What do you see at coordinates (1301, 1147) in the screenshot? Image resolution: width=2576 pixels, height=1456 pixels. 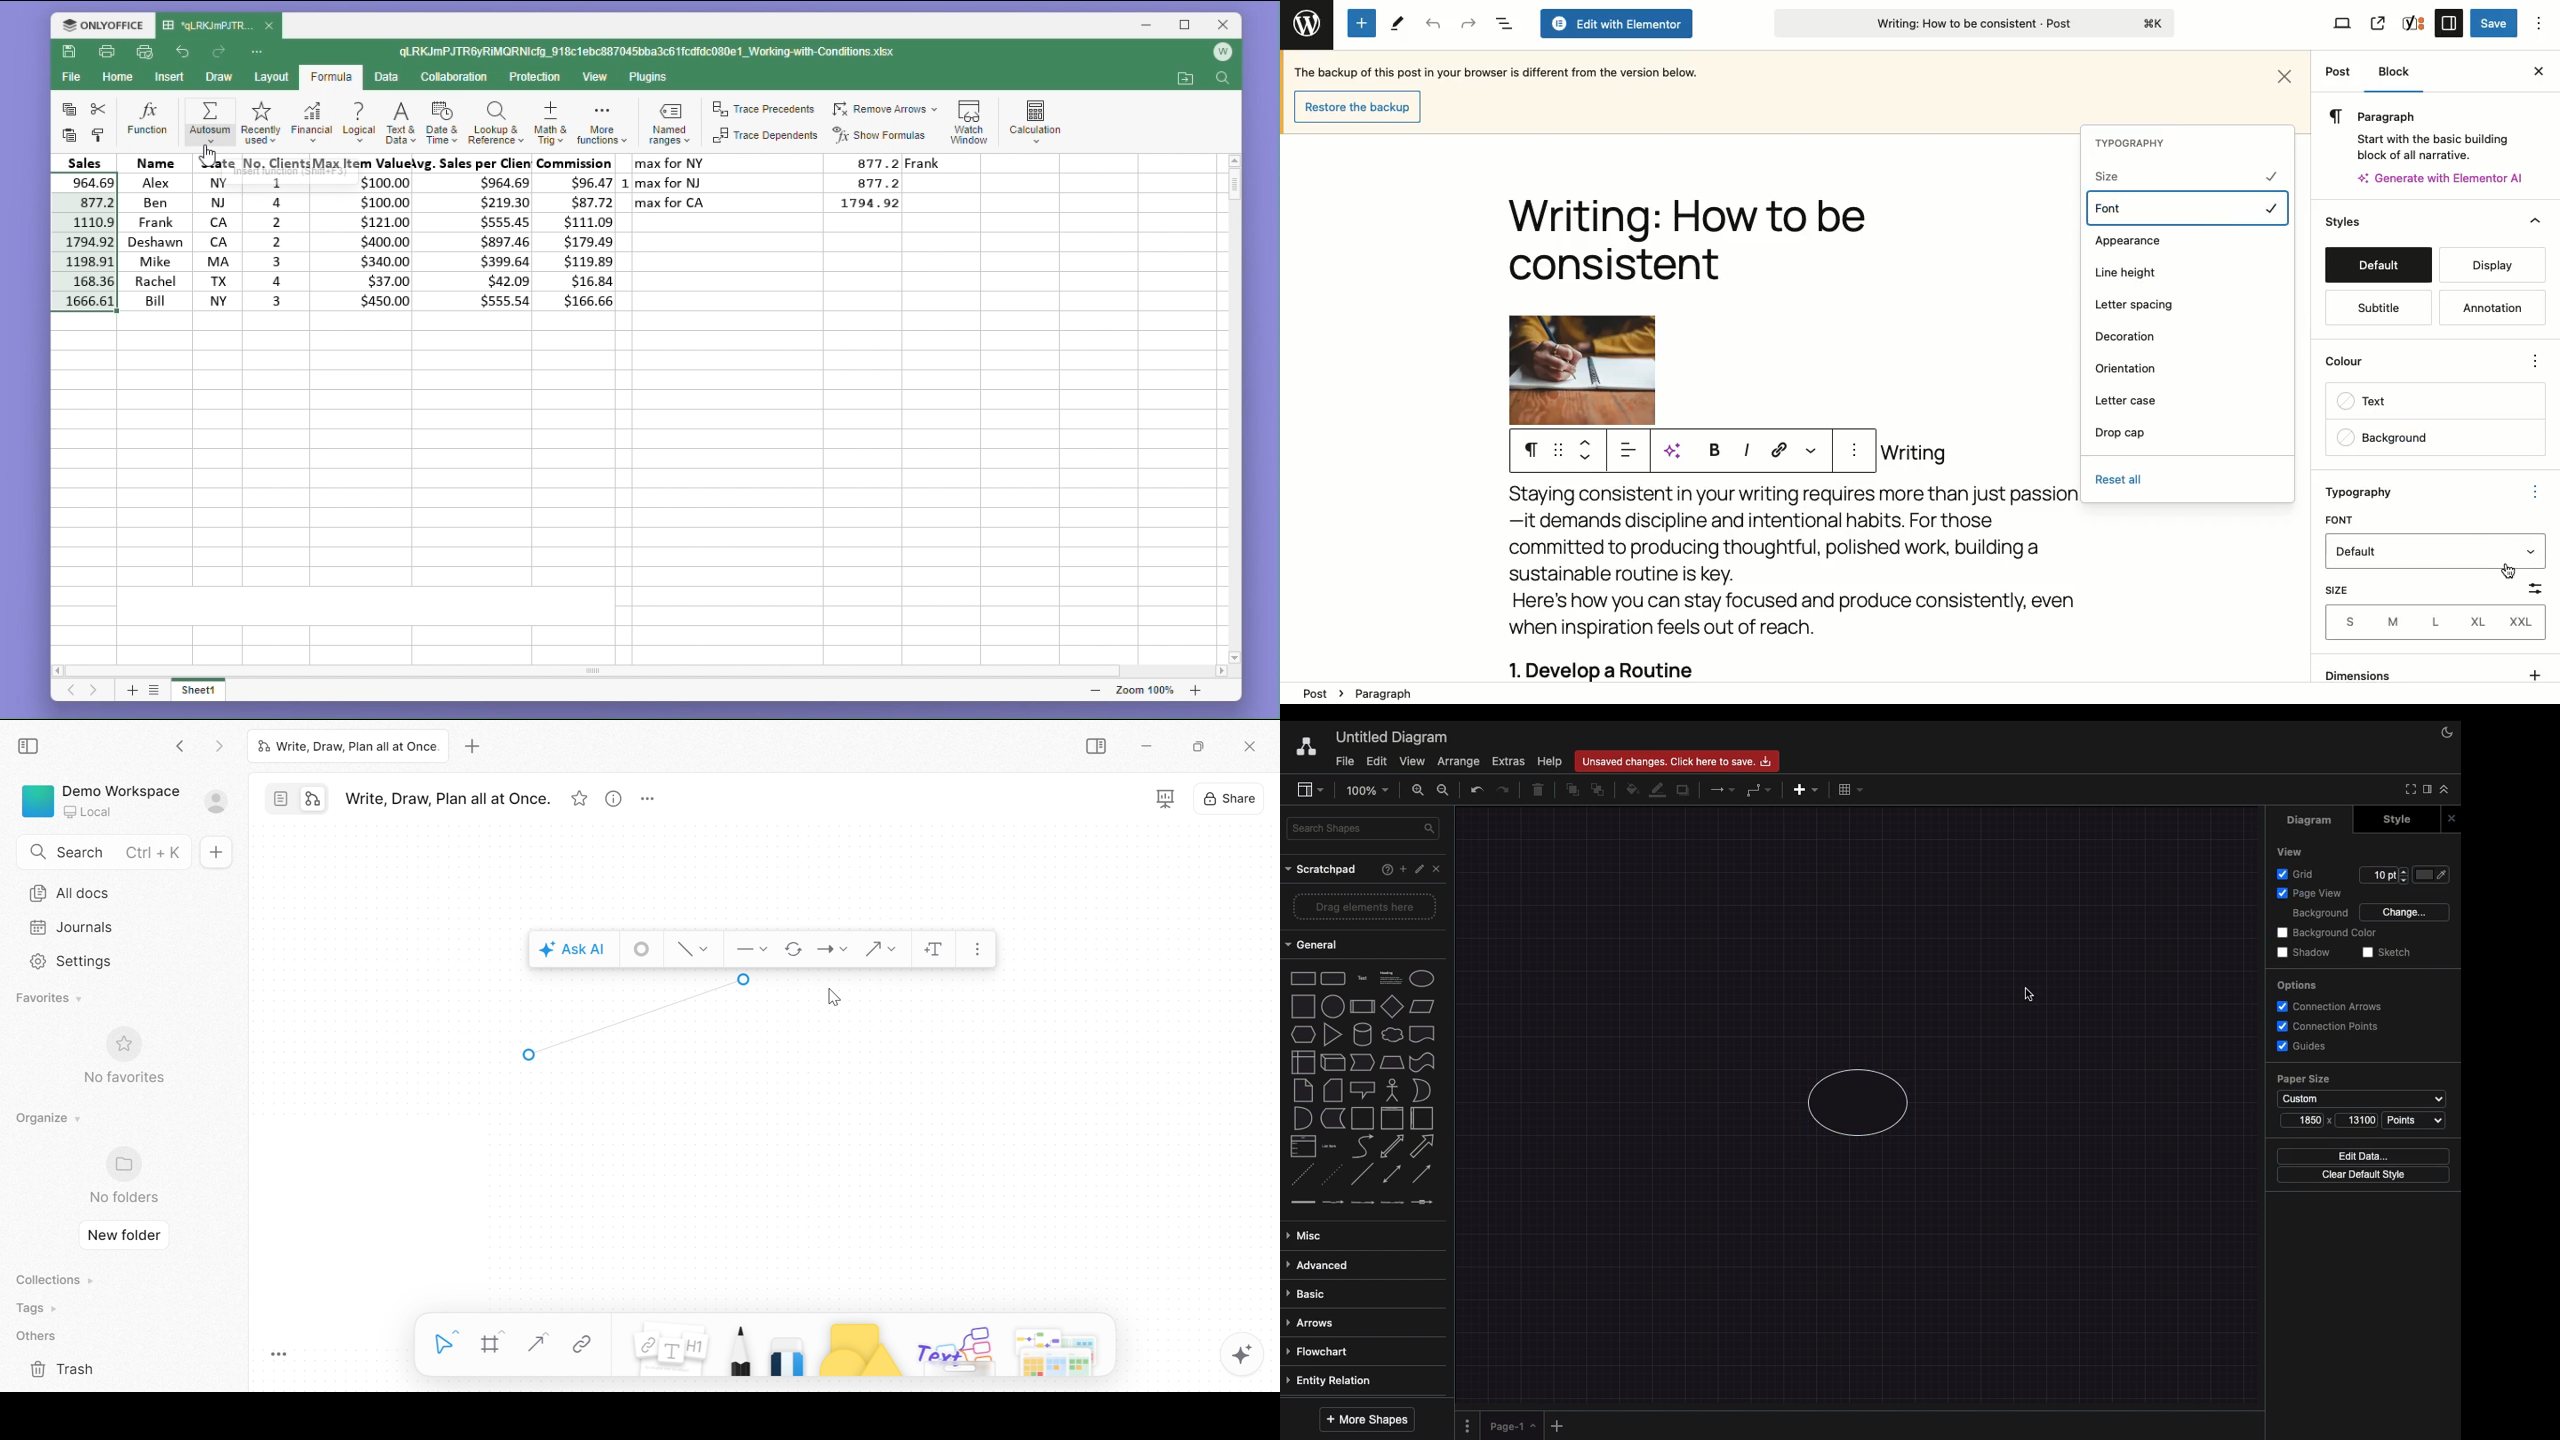 I see `List` at bounding box center [1301, 1147].